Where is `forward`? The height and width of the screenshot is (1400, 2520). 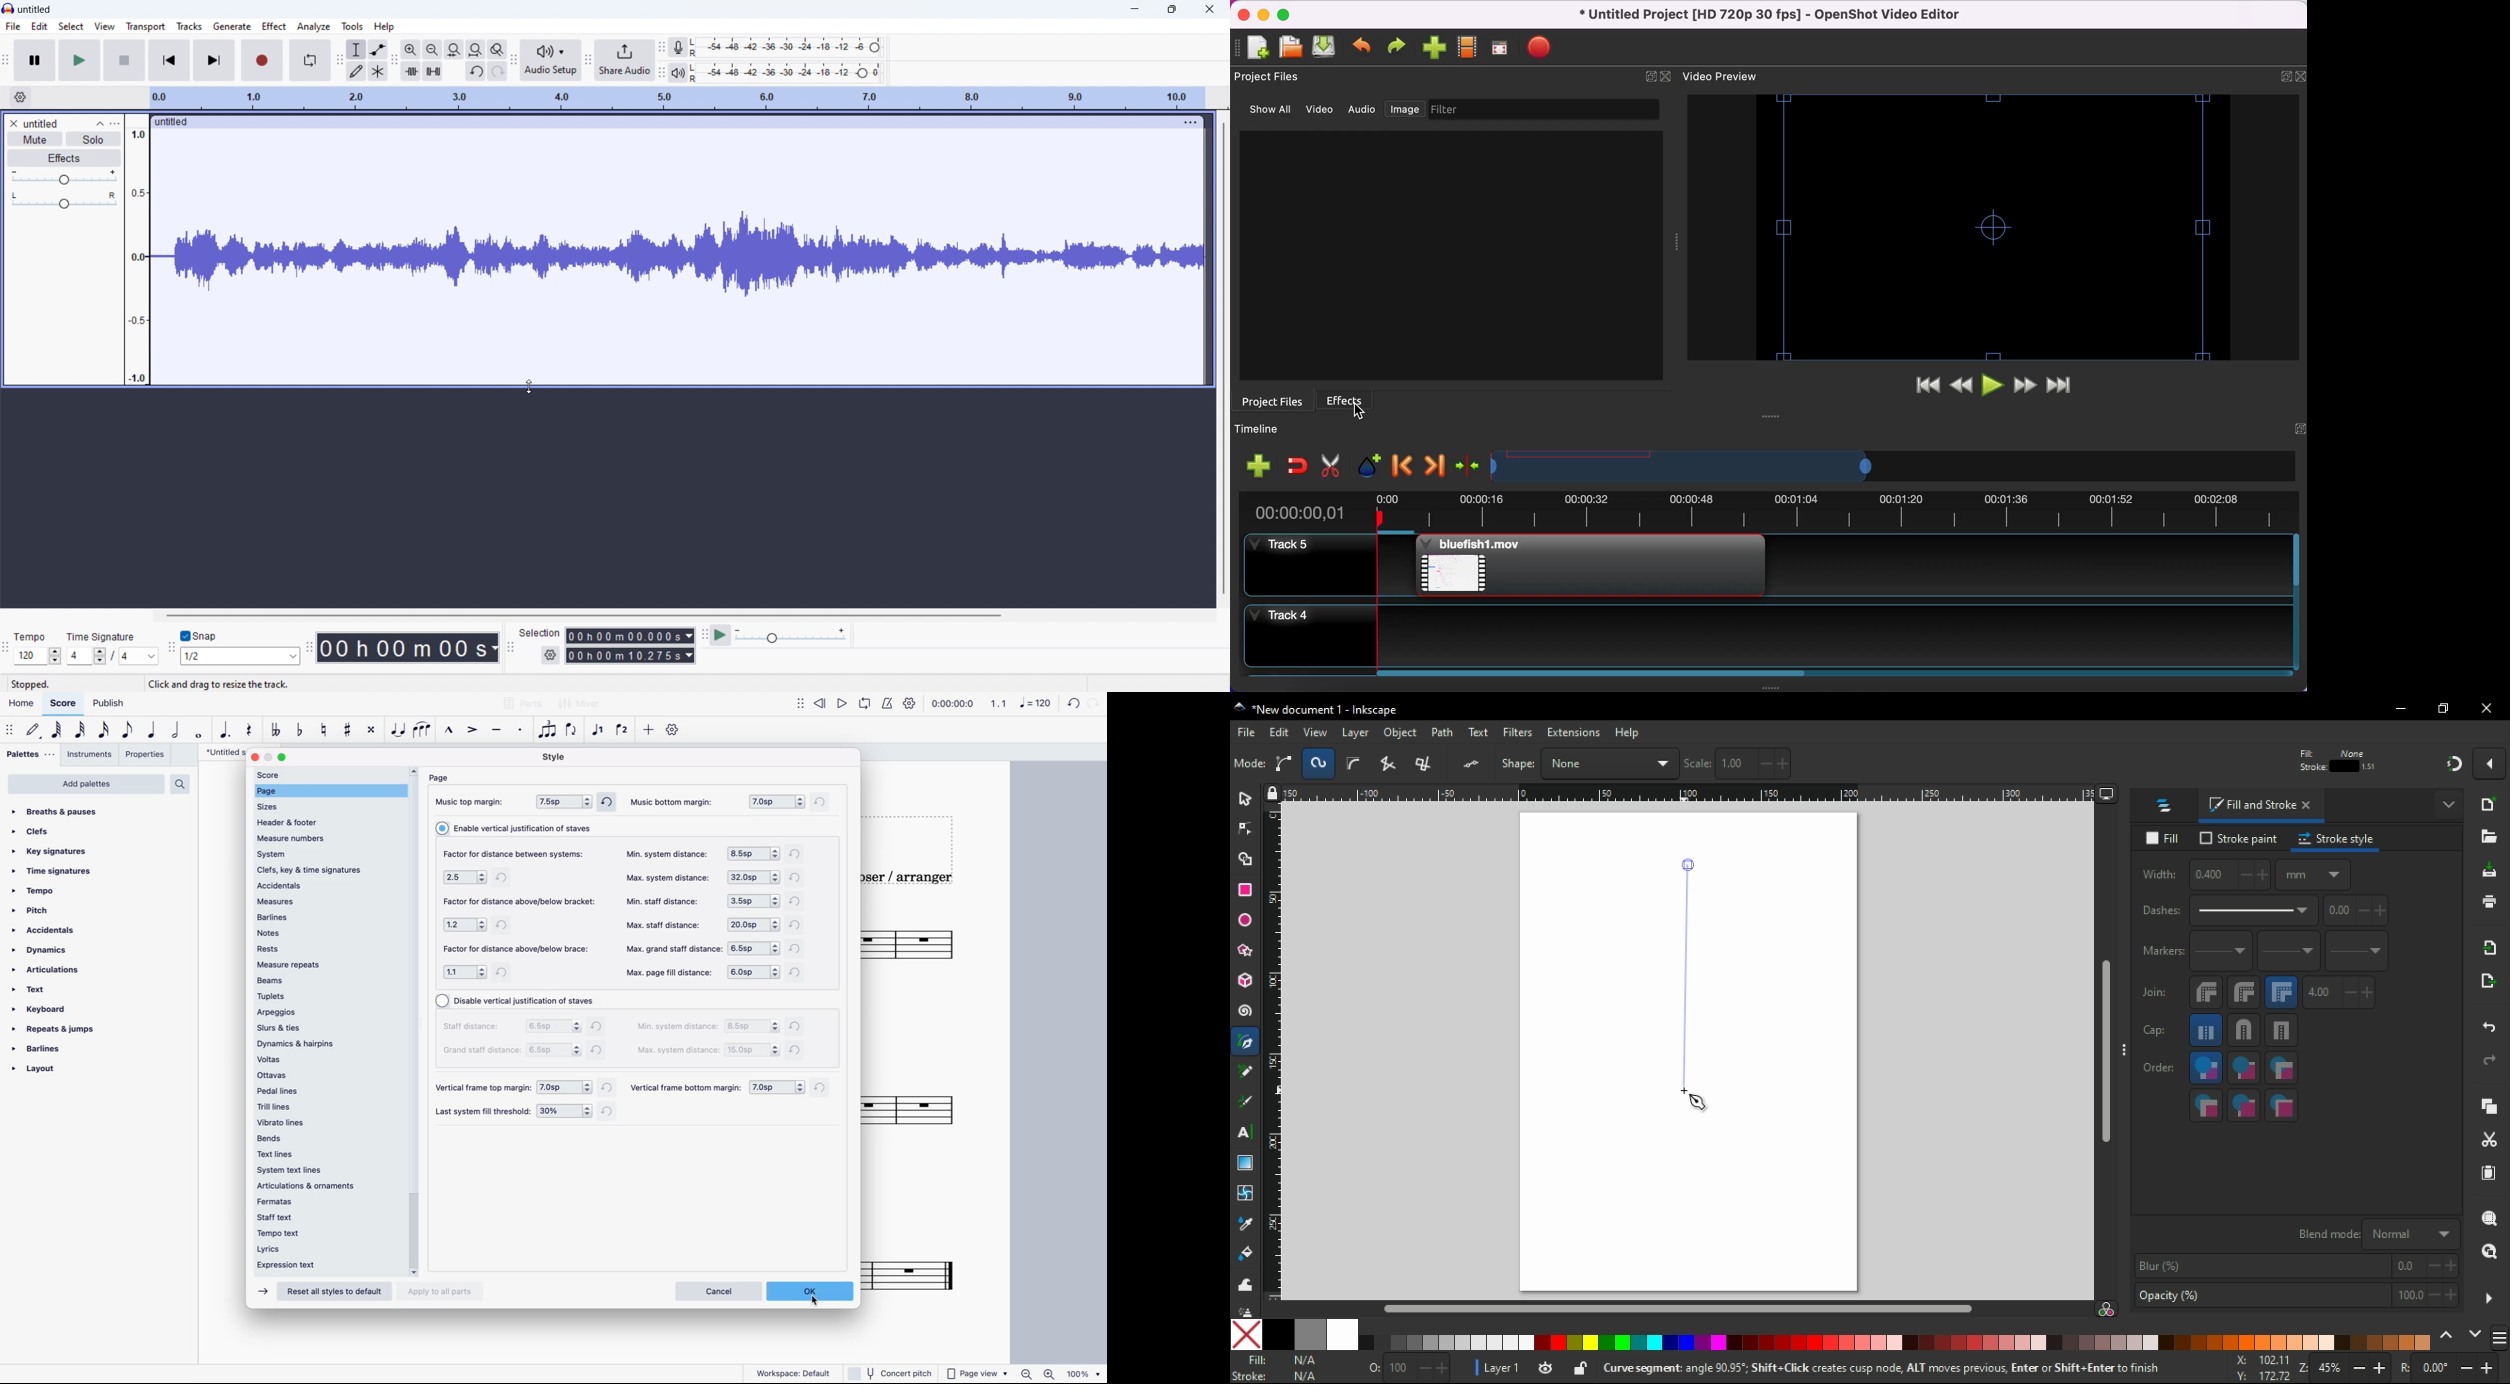 forward is located at coordinates (261, 1292).